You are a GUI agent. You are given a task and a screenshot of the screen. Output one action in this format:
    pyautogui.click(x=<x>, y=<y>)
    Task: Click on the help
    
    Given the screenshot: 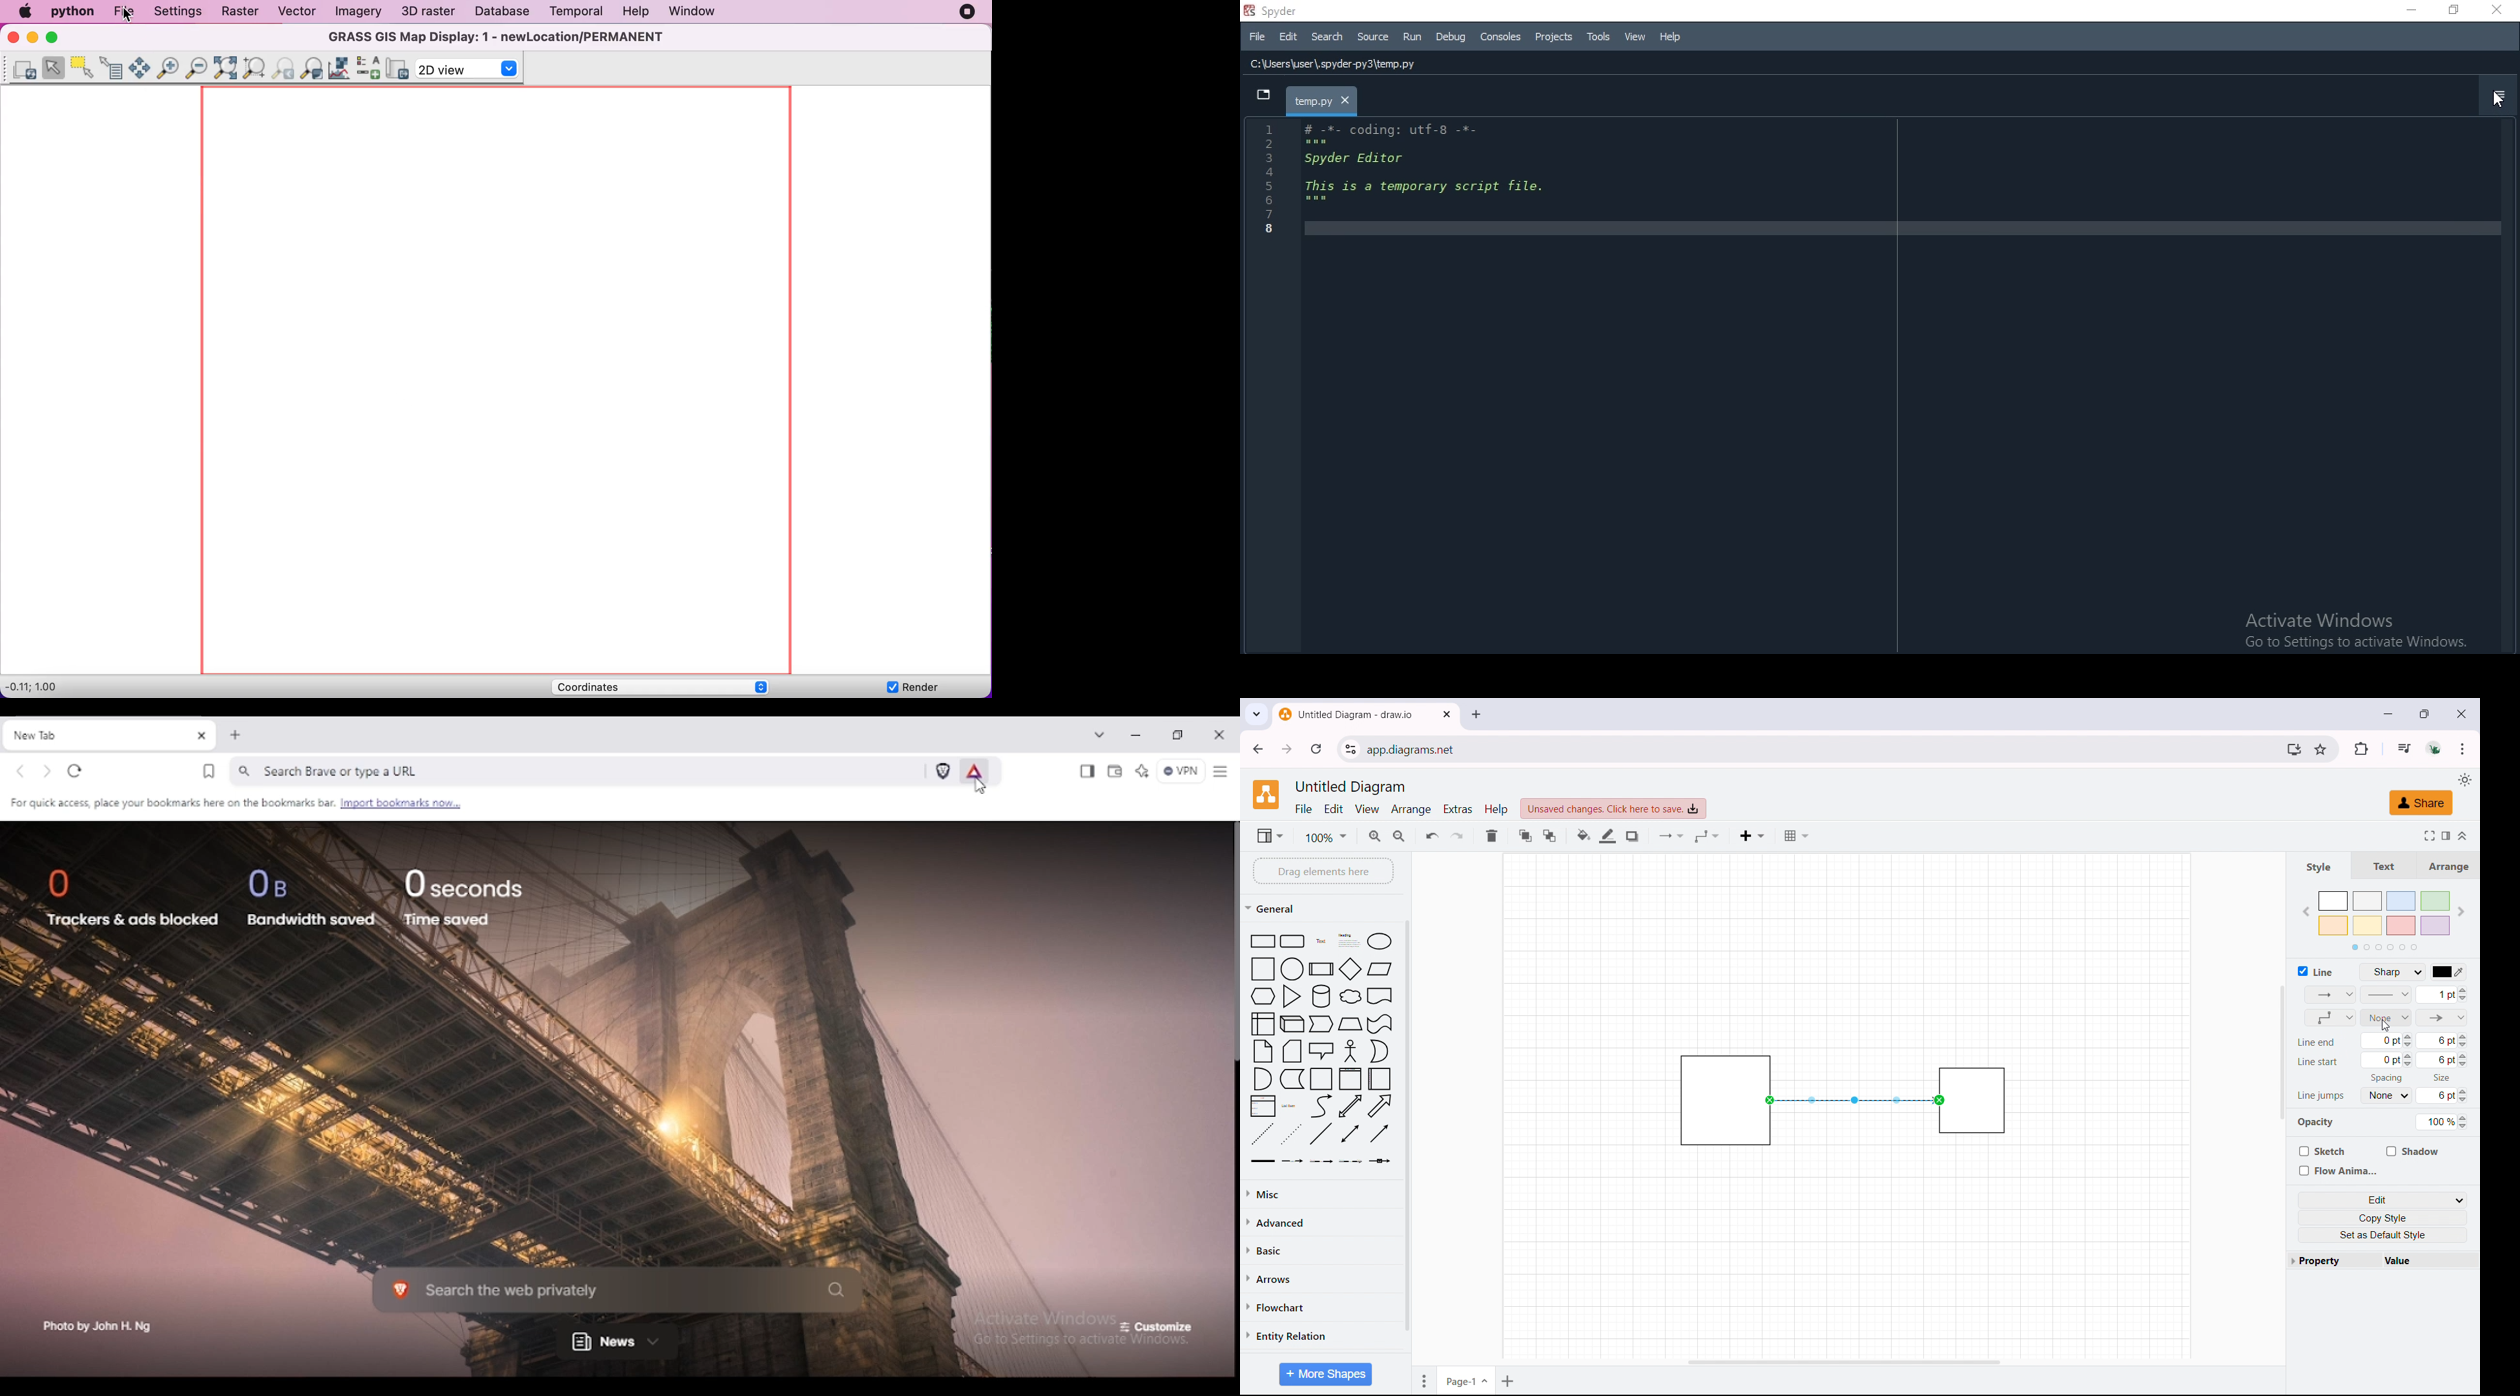 What is the action you would take?
    pyautogui.click(x=1496, y=809)
    